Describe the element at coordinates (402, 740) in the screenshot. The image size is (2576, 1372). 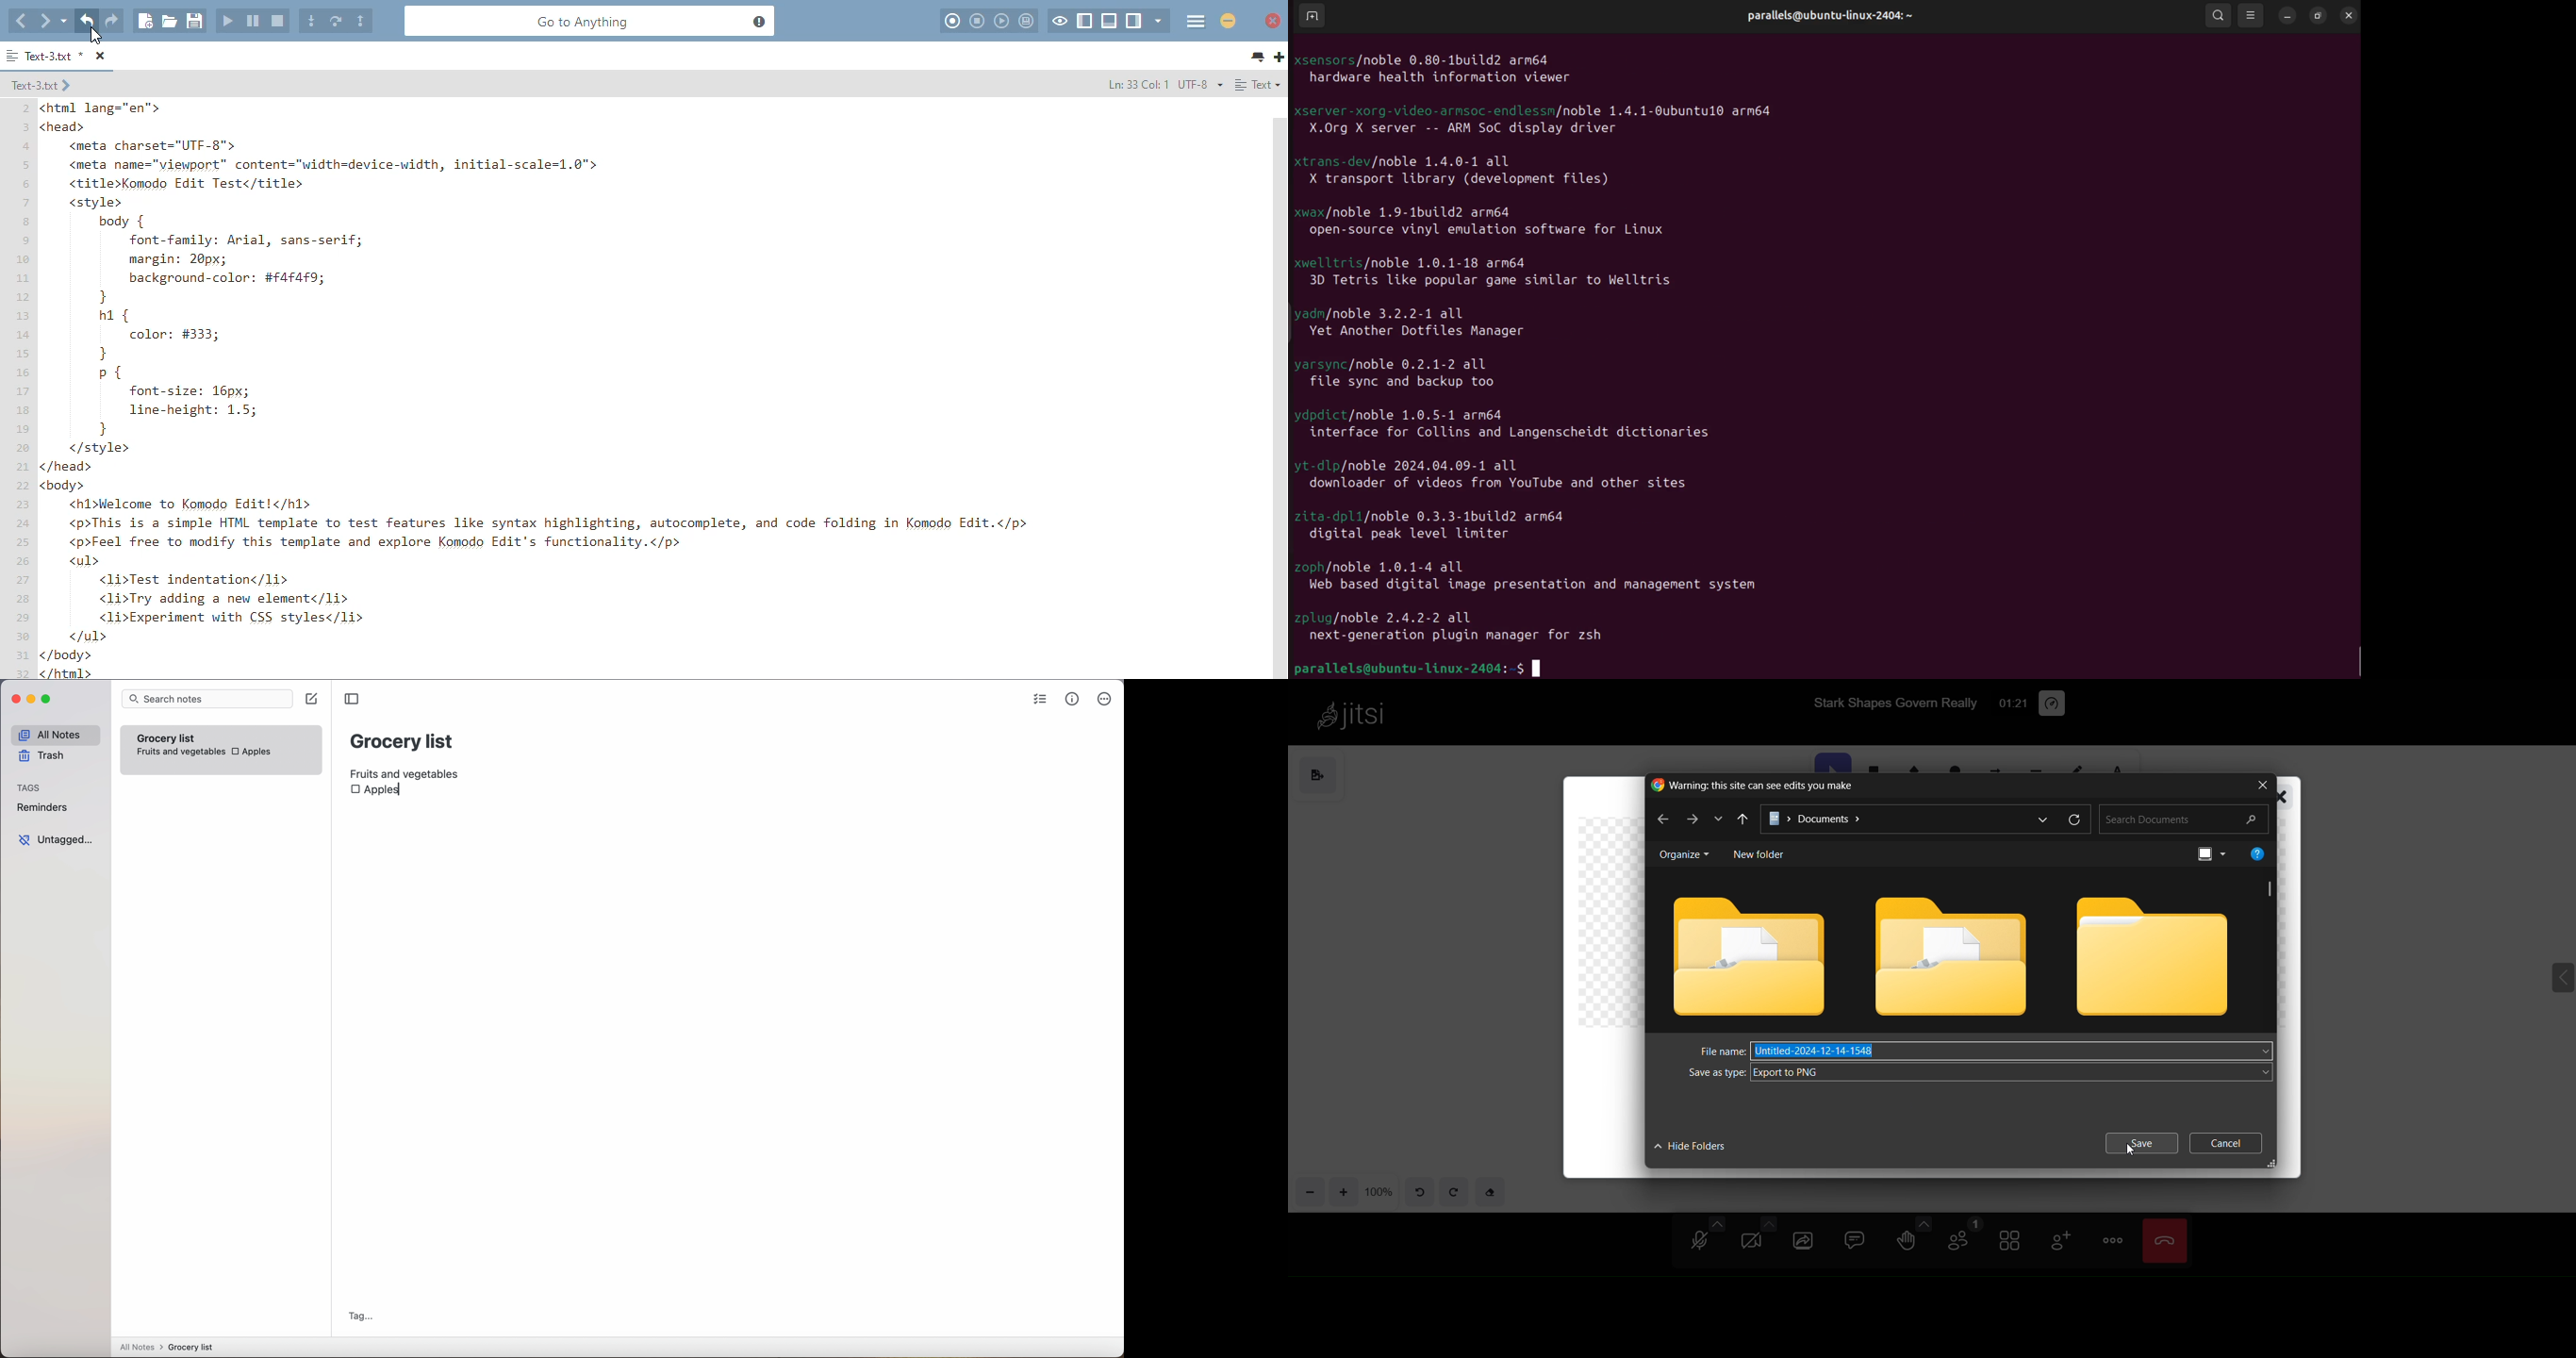
I see `grocery list` at that location.